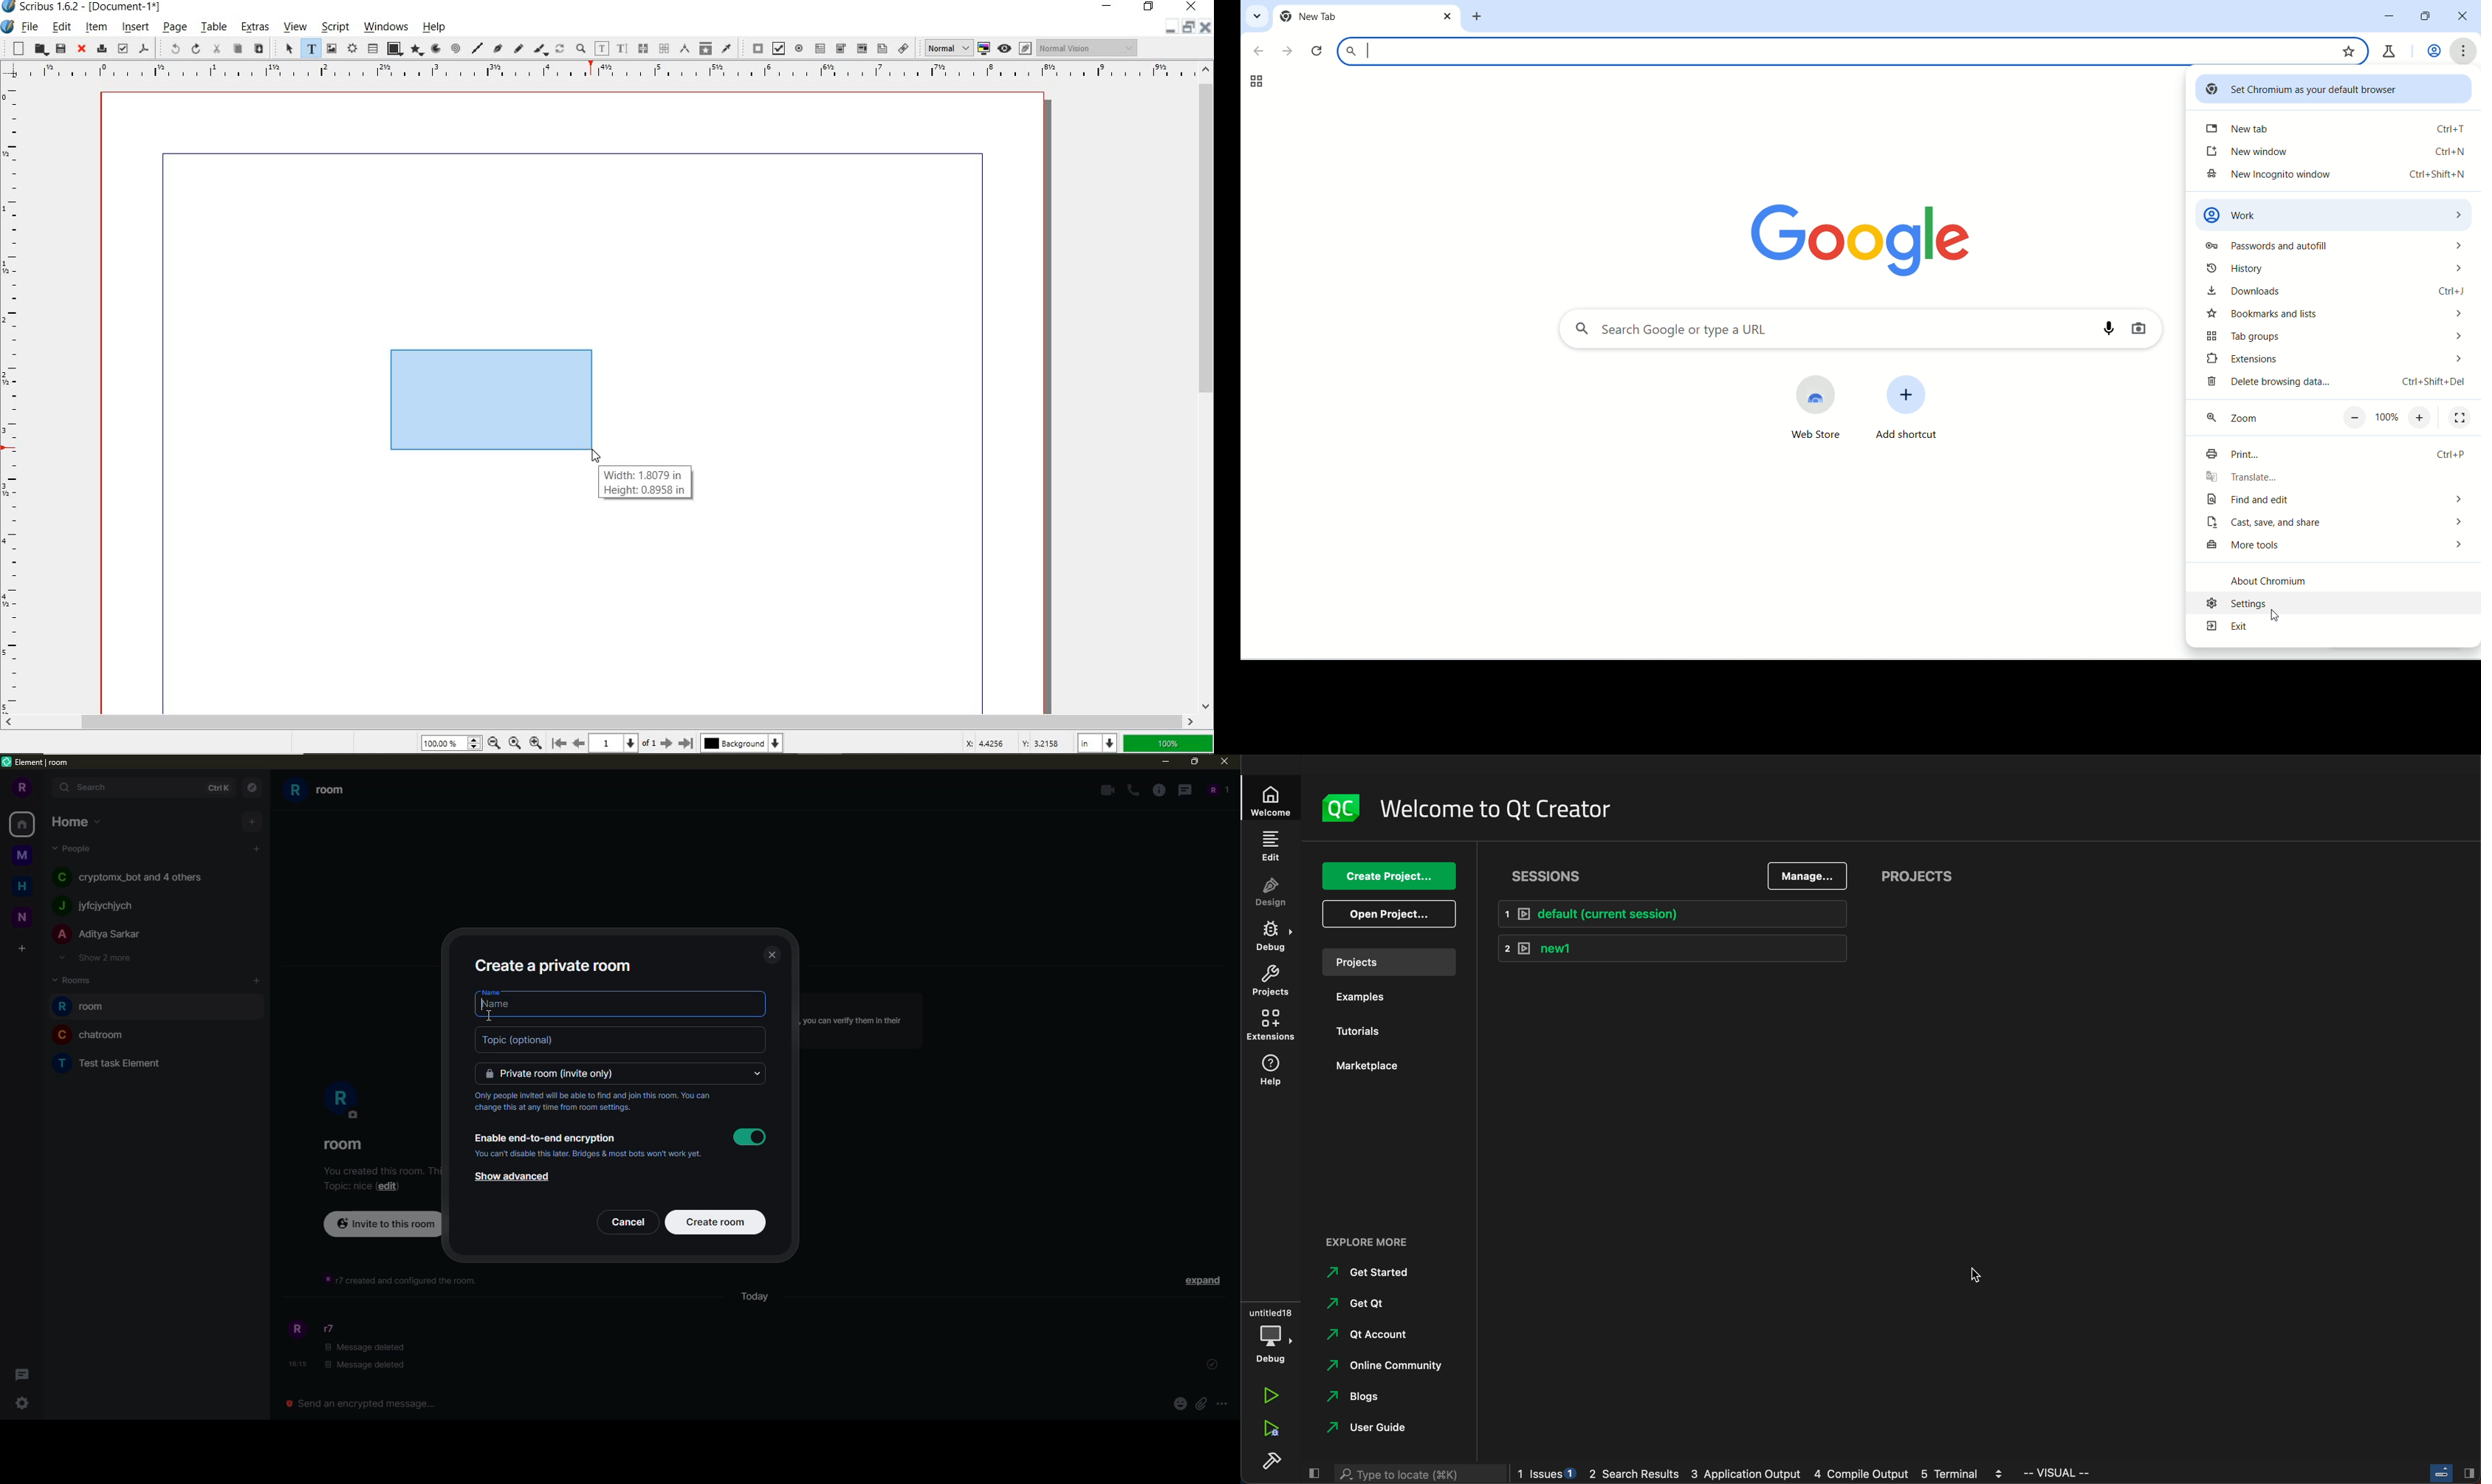 This screenshot has height=1484, width=2492. Describe the element at coordinates (773, 955) in the screenshot. I see `close` at that location.